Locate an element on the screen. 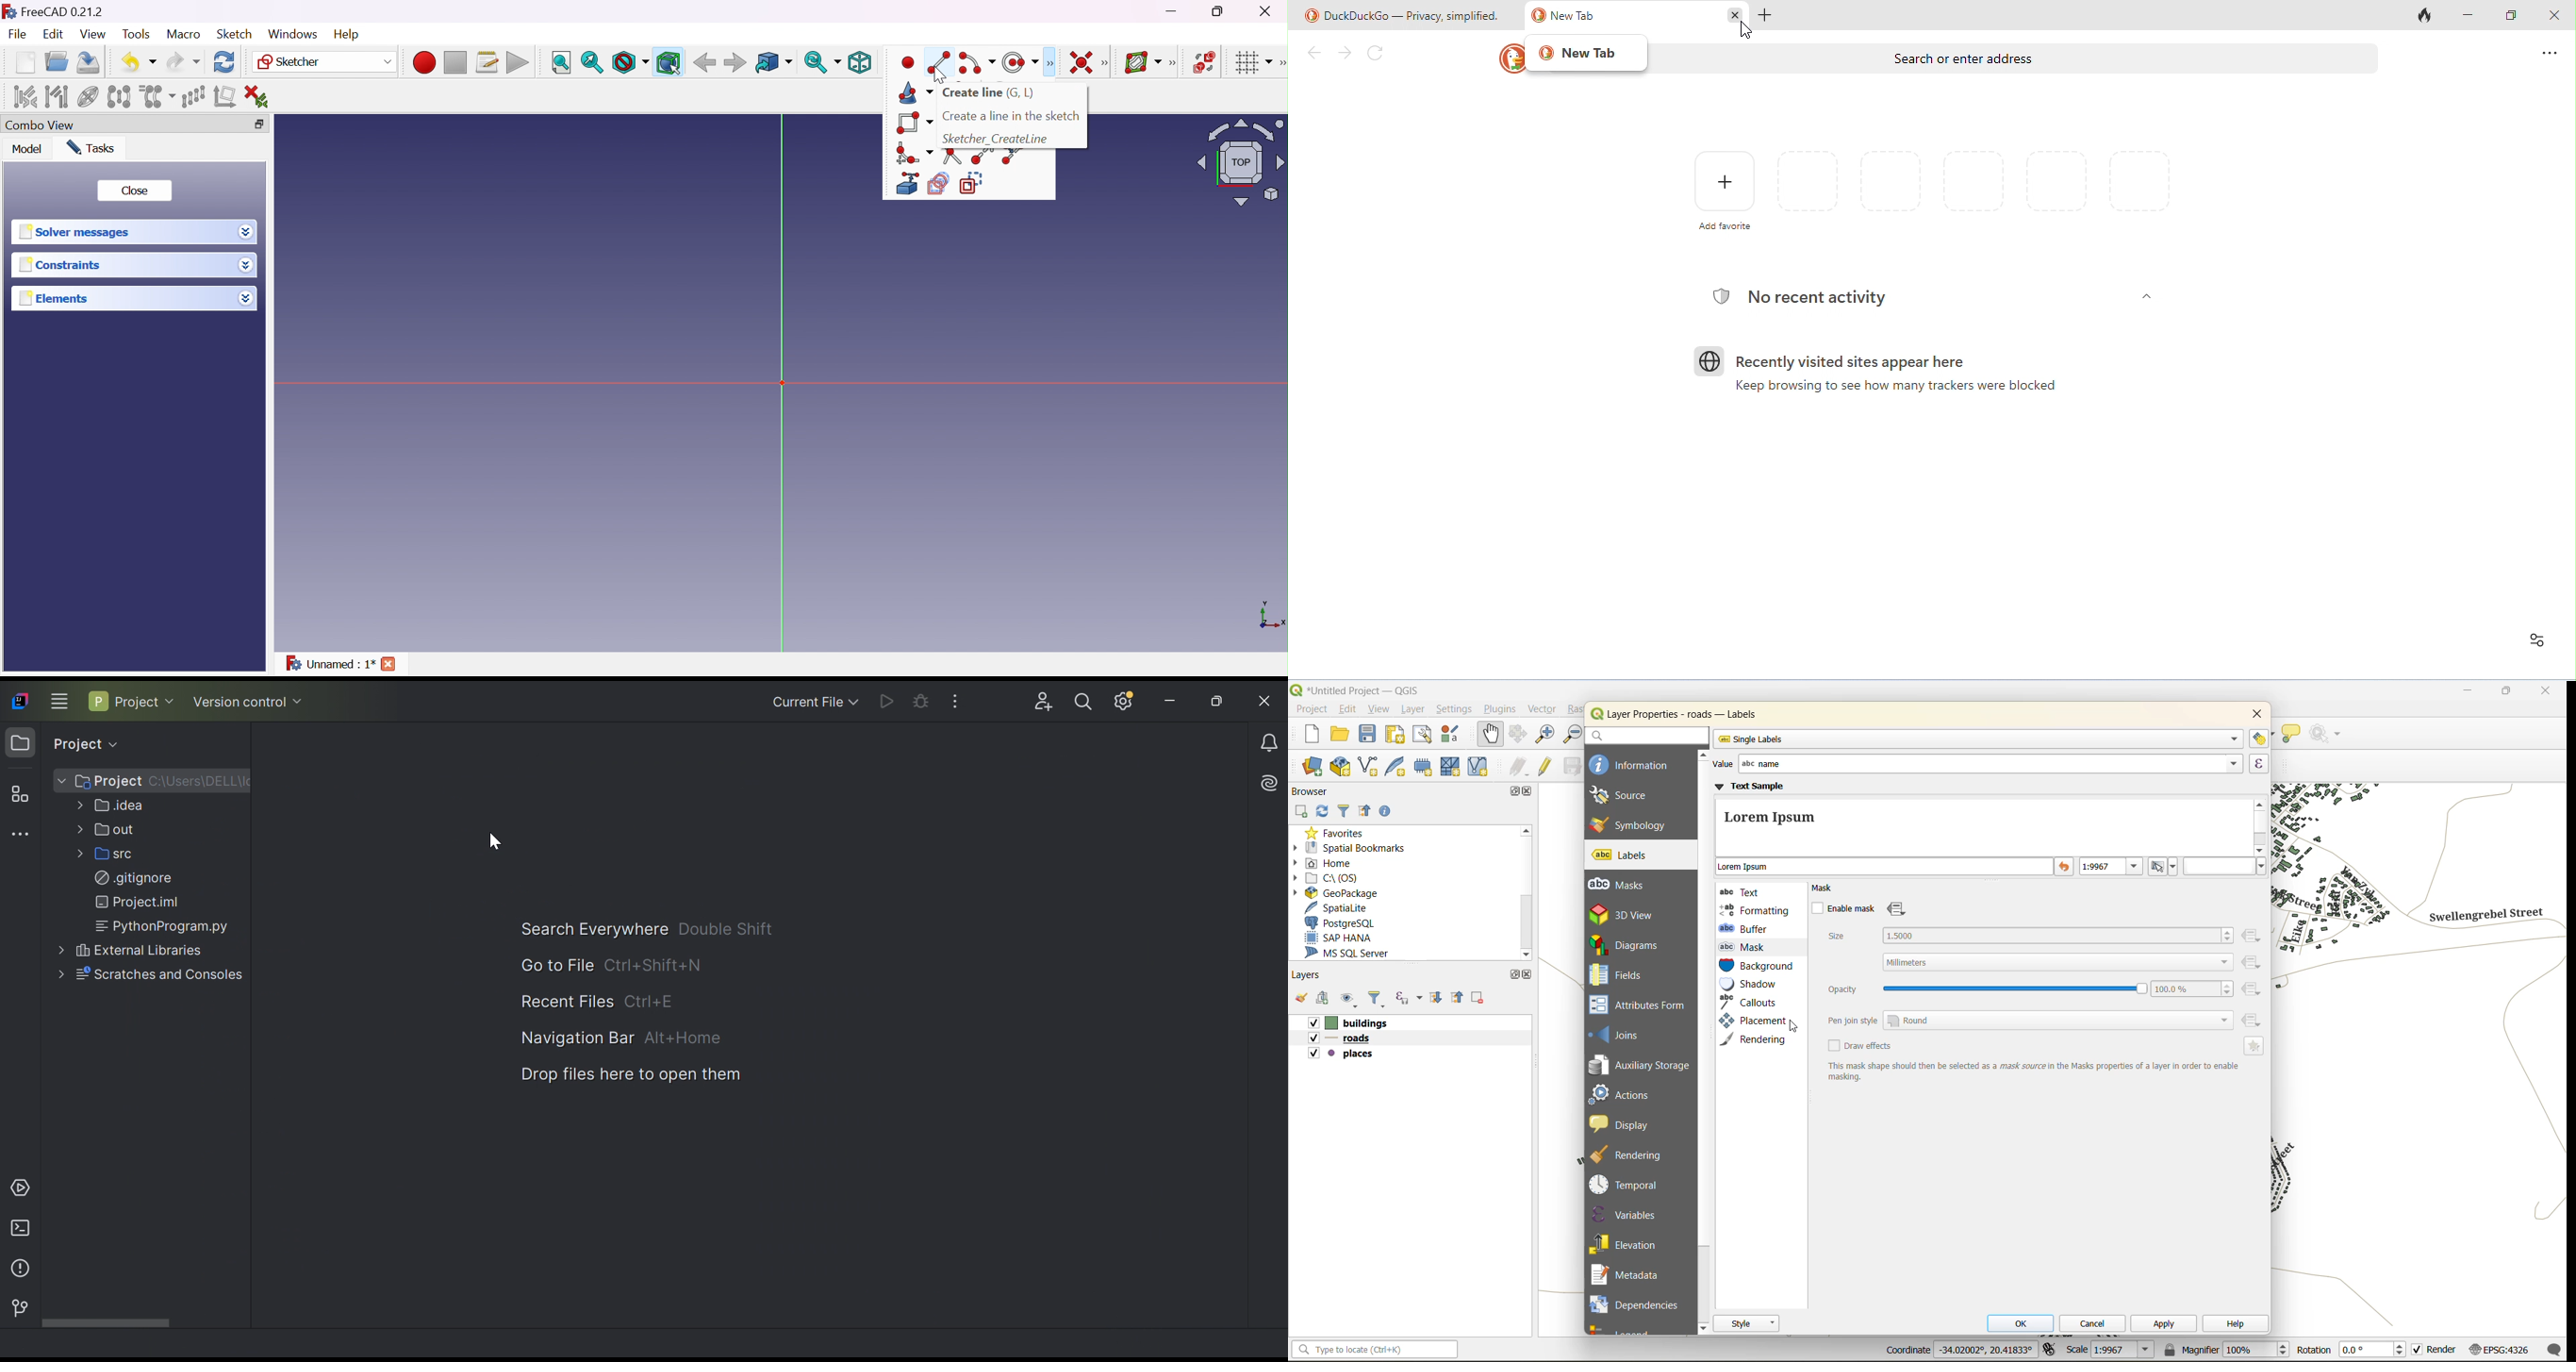  Close tabs and clear data is located at coordinates (2426, 16).